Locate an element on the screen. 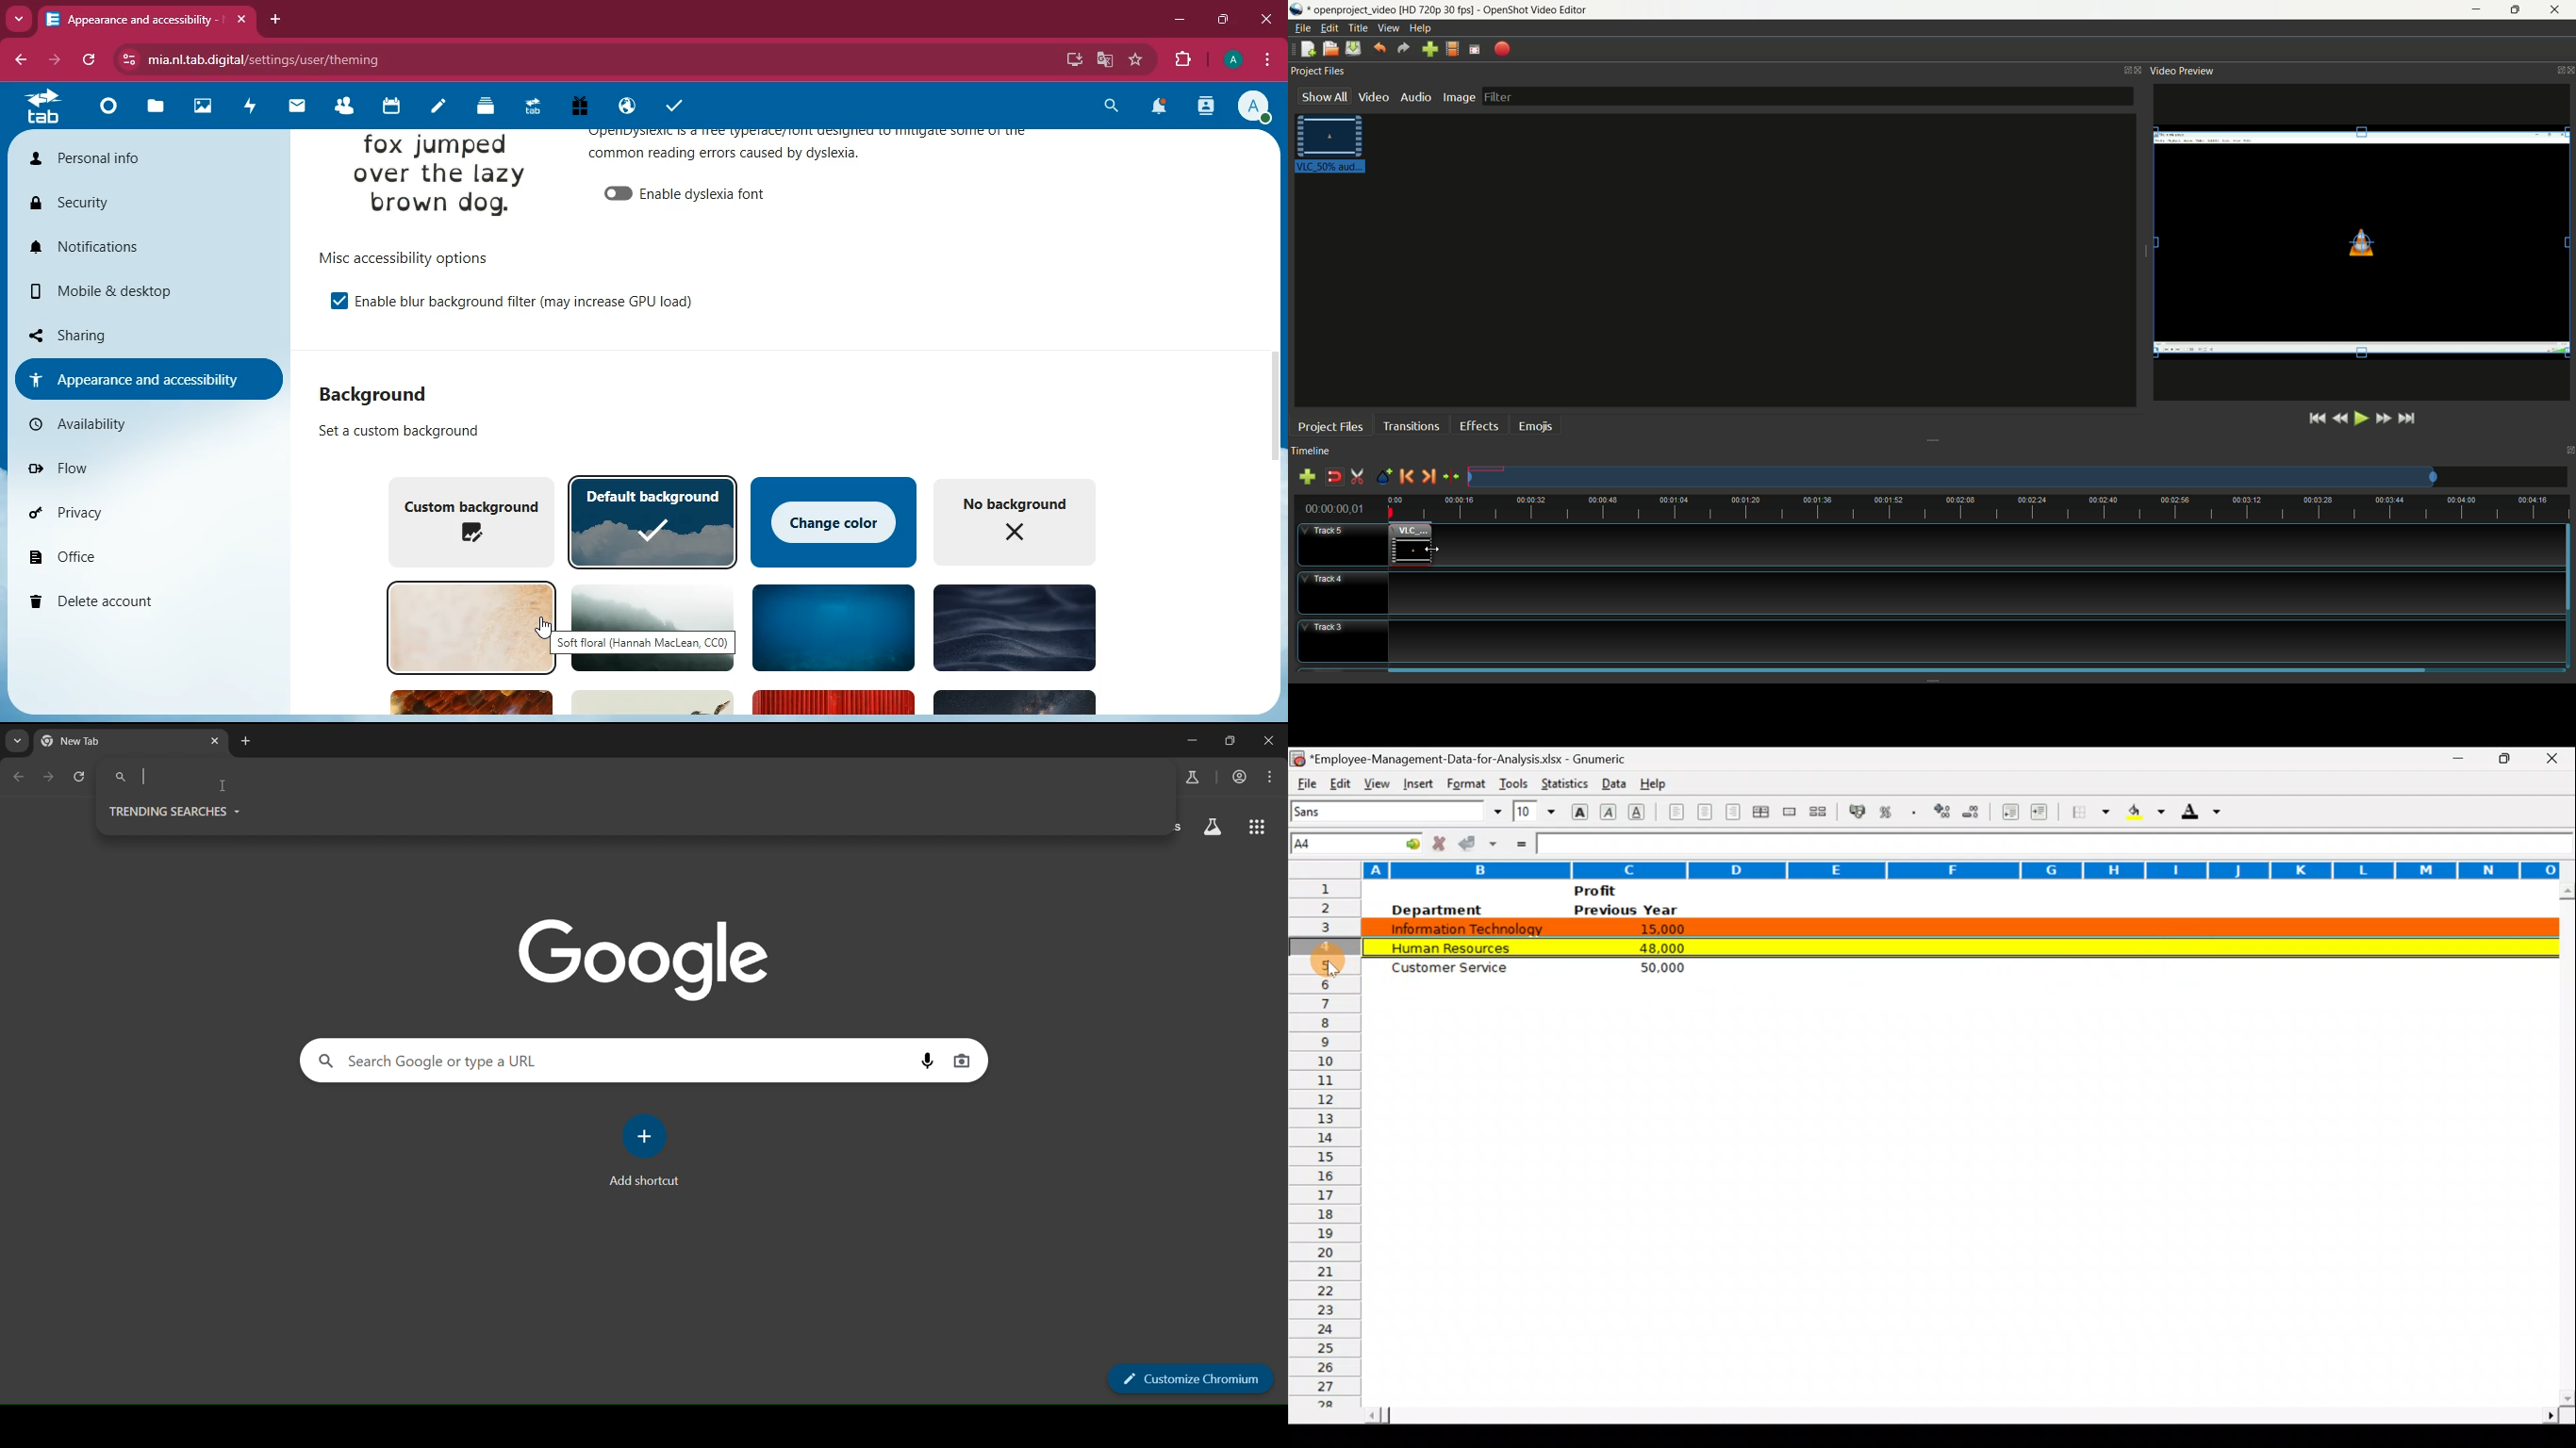 Image resolution: width=2576 pixels, height=1456 pixels. enable is located at coordinates (531, 303).